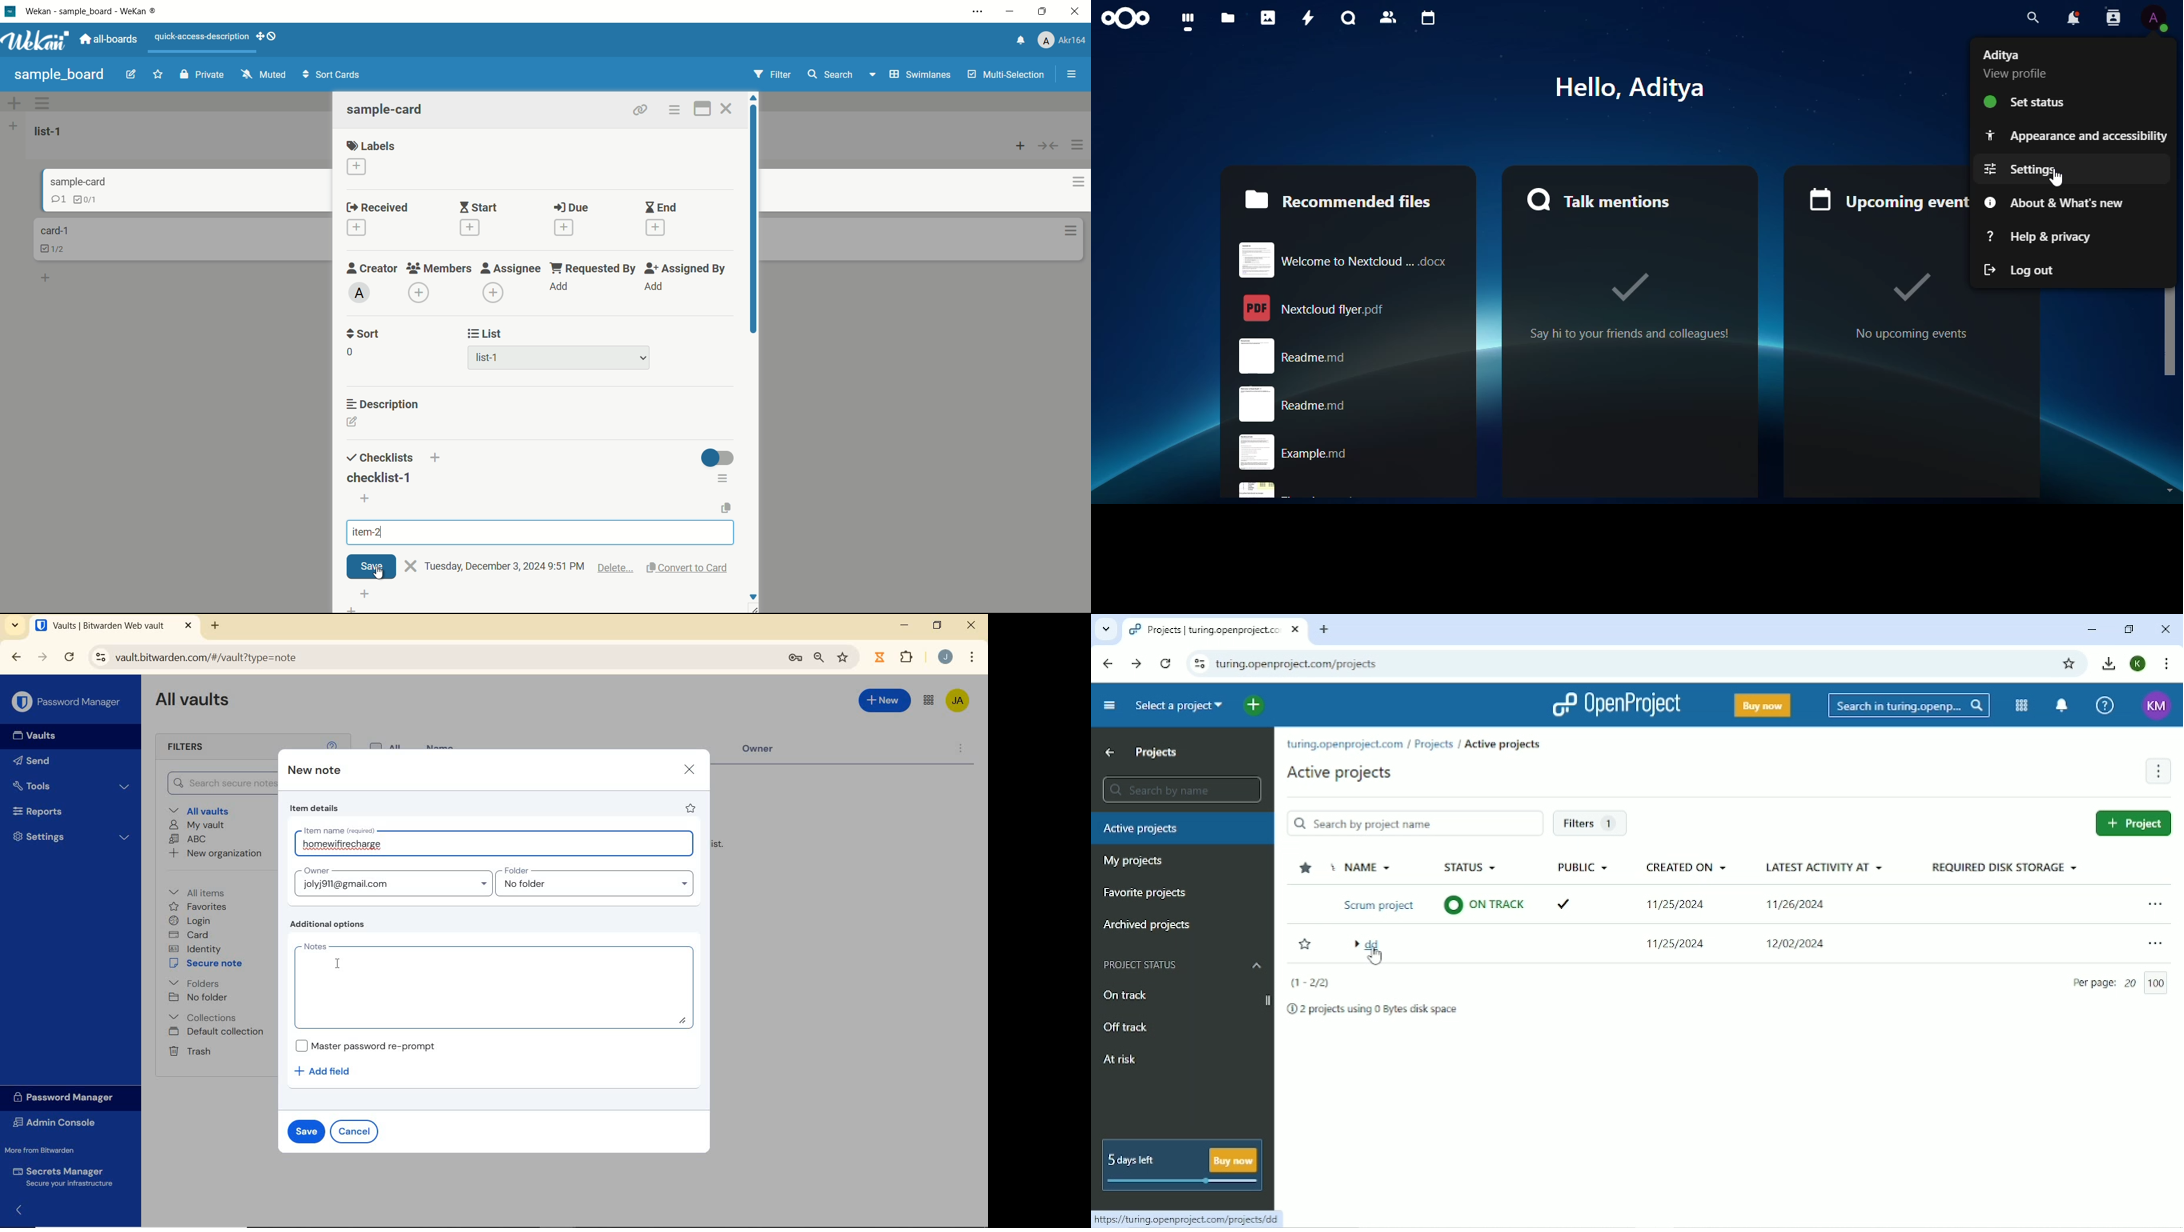 This screenshot has height=1232, width=2184. Describe the element at coordinates (1339, 404) in the screenshot. I see `readme rnd` at that location.